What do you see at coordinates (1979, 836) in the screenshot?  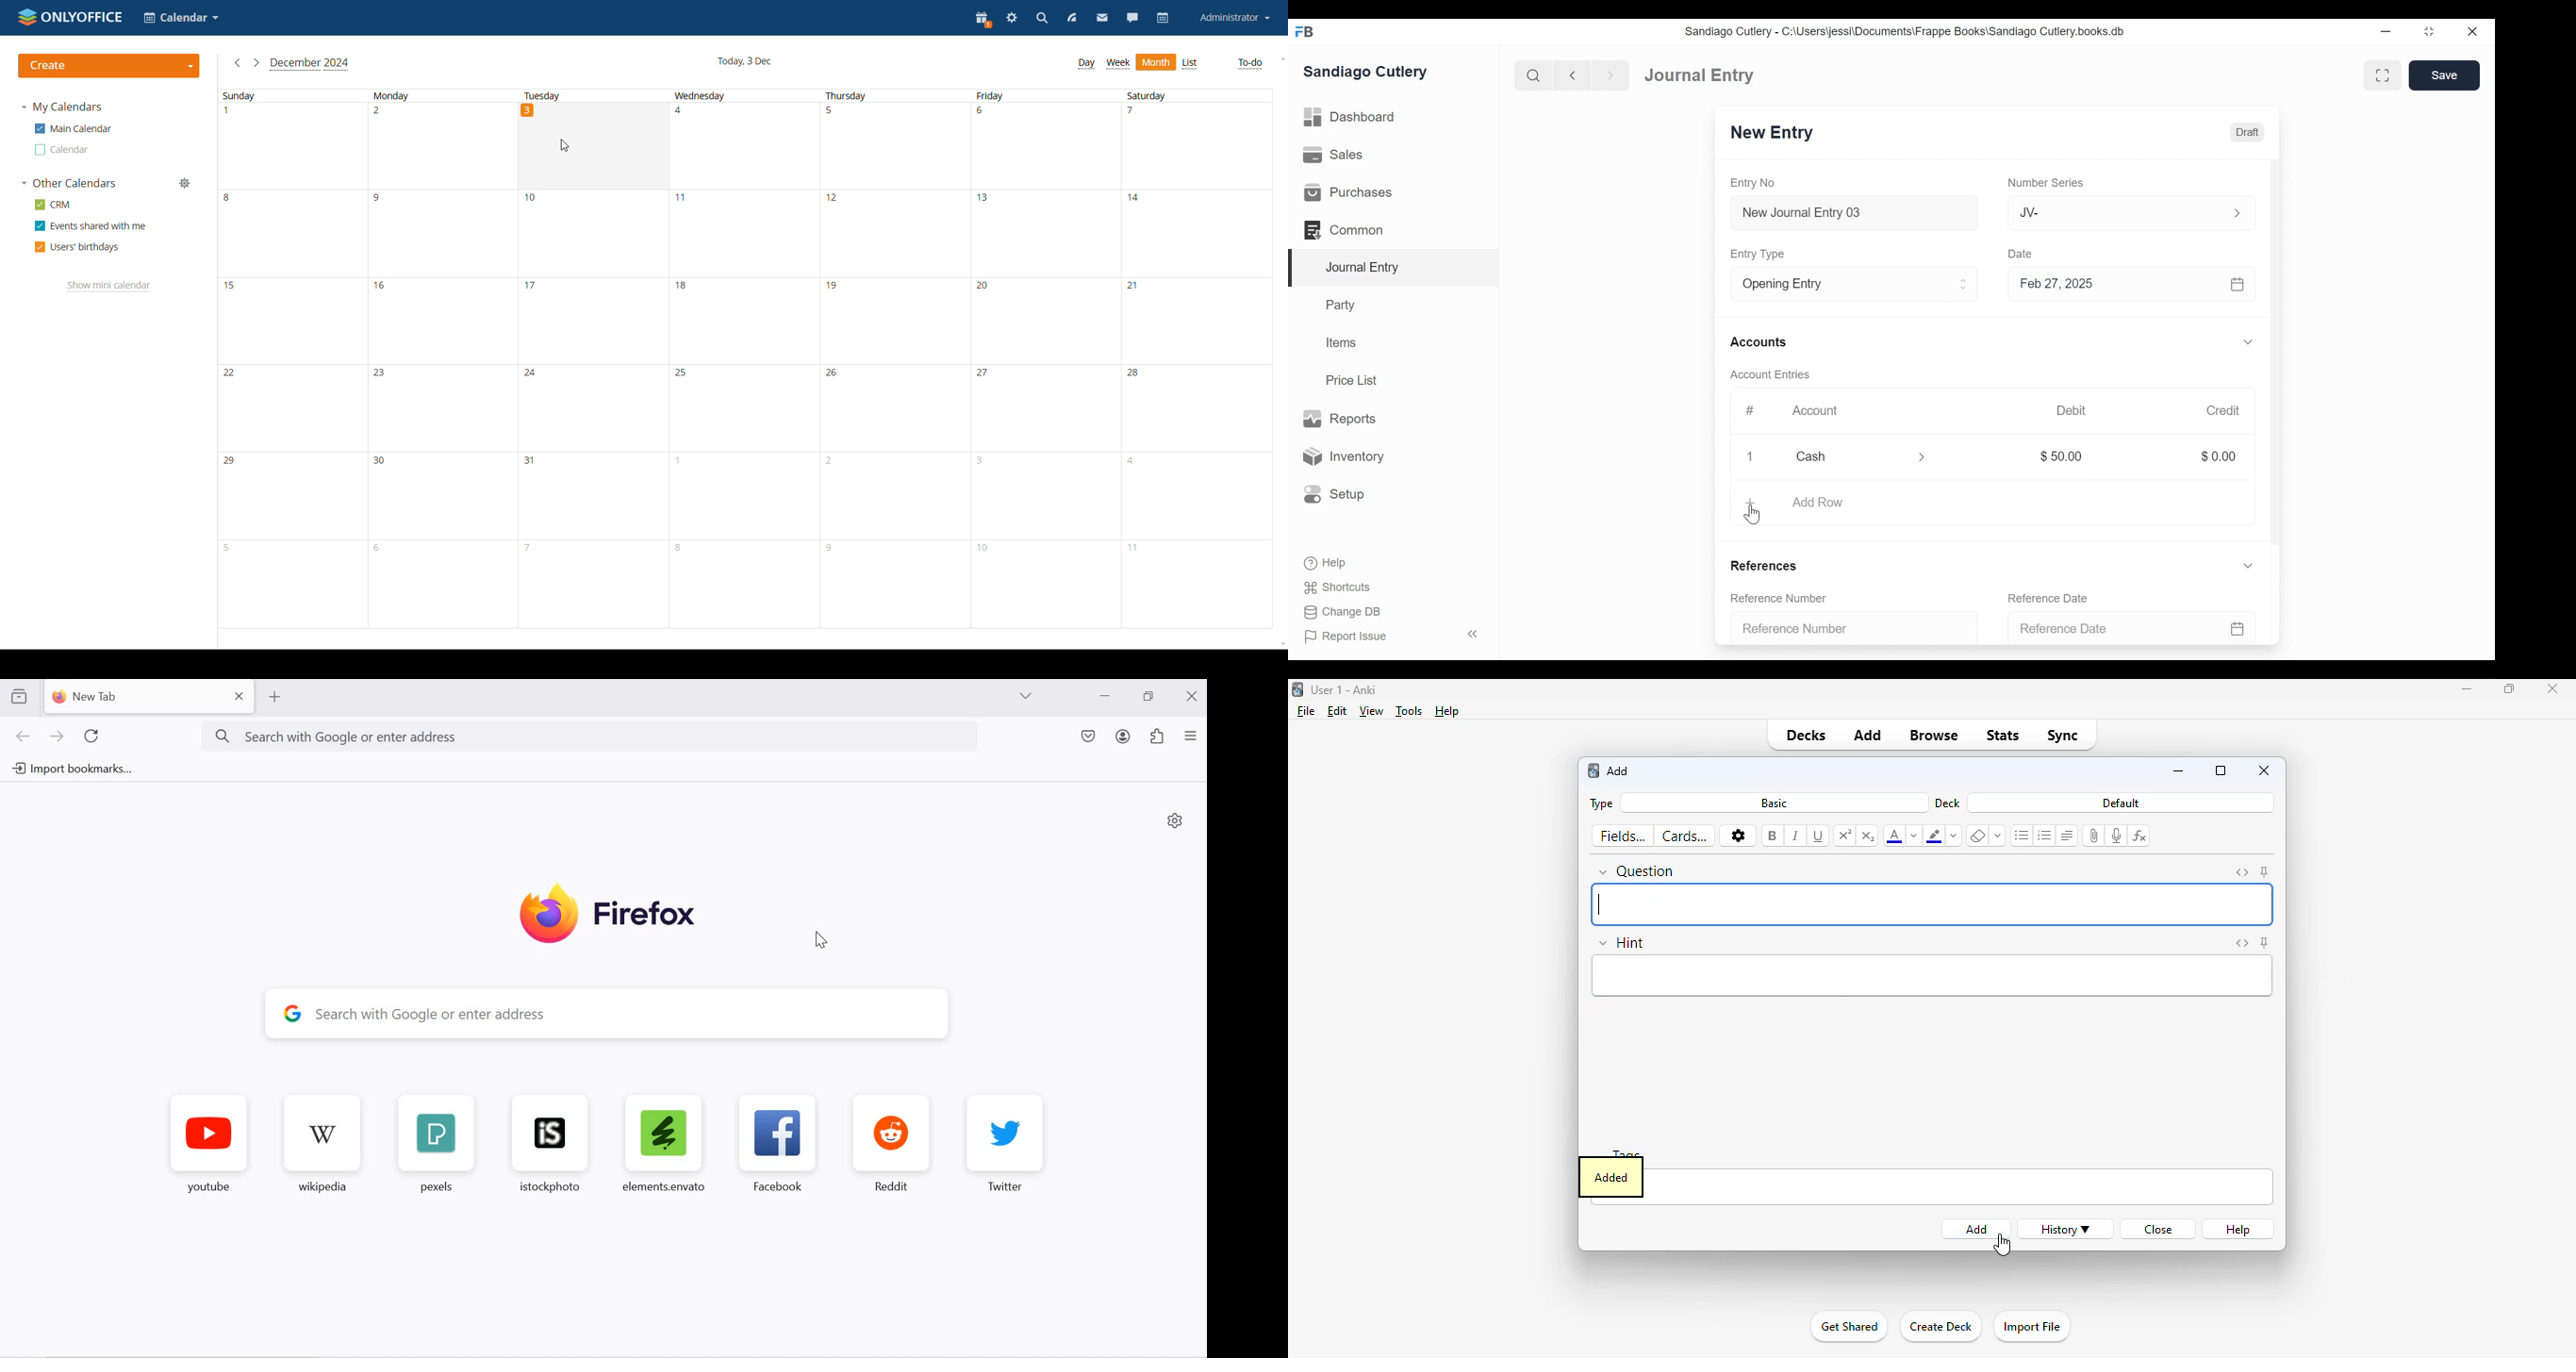 I see `remove formatting` at bounding box center [1979, 836].